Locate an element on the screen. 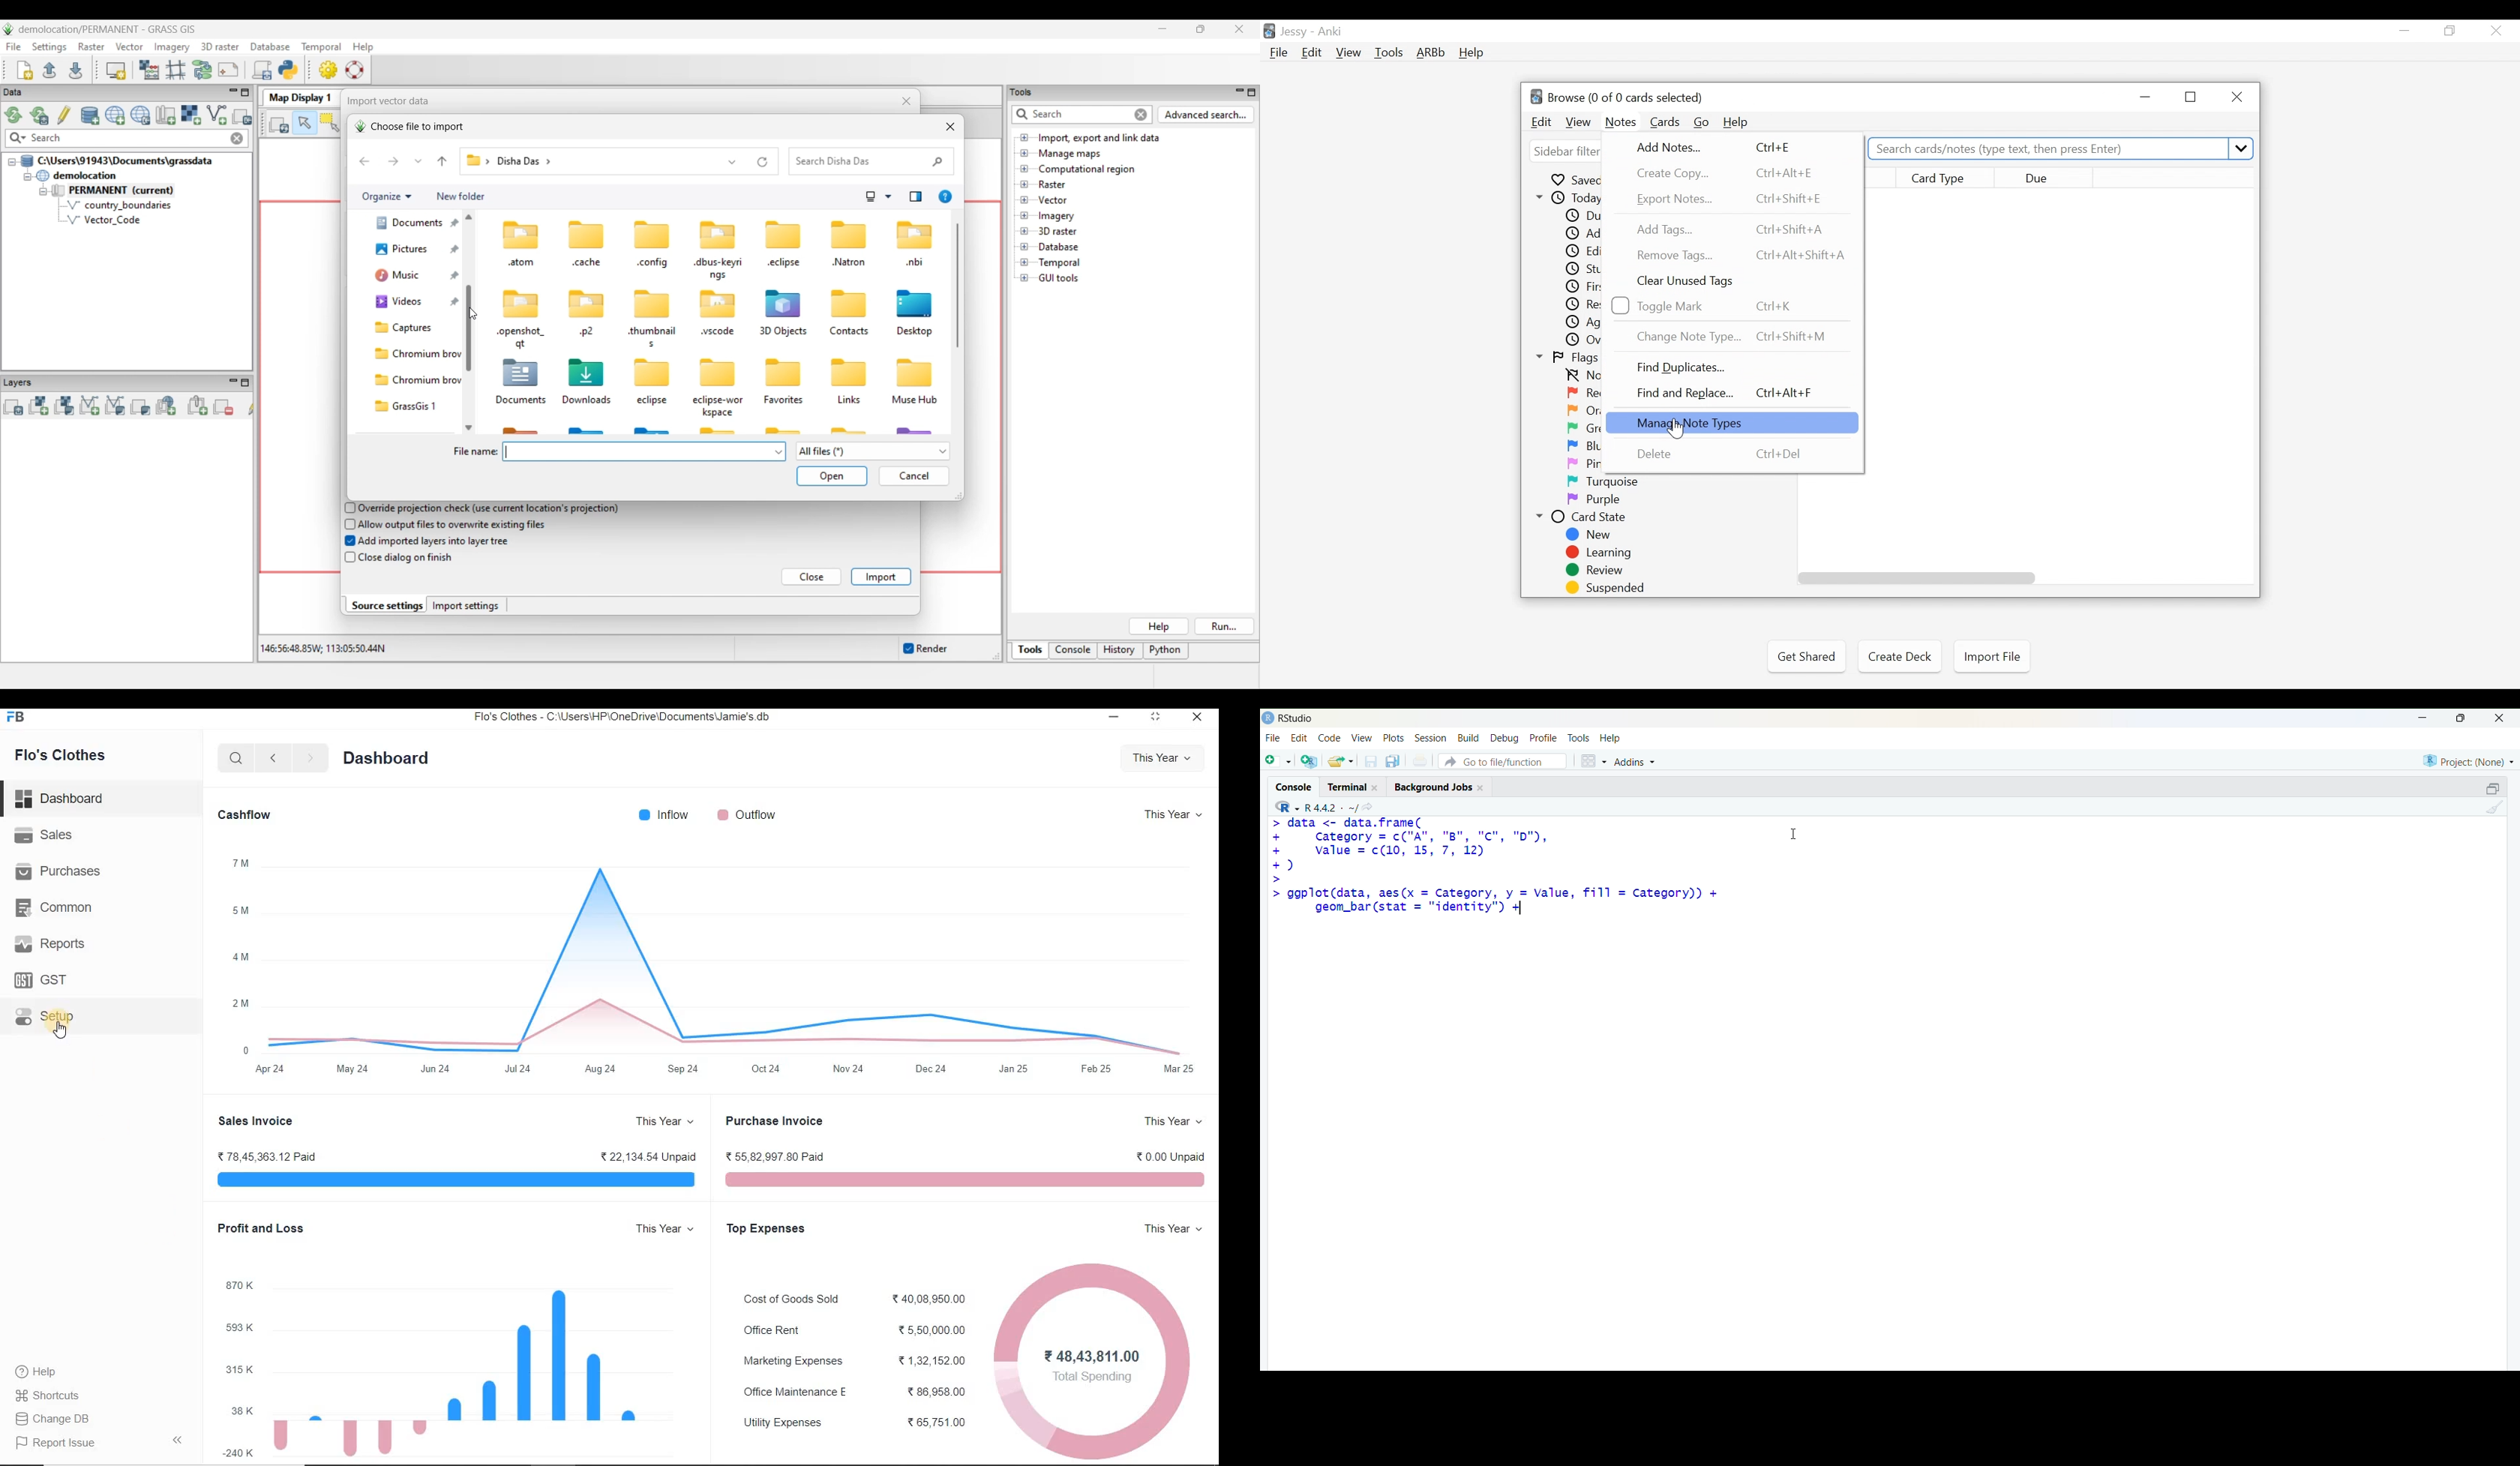  @® Outflow is located at coordinates (747, 815).